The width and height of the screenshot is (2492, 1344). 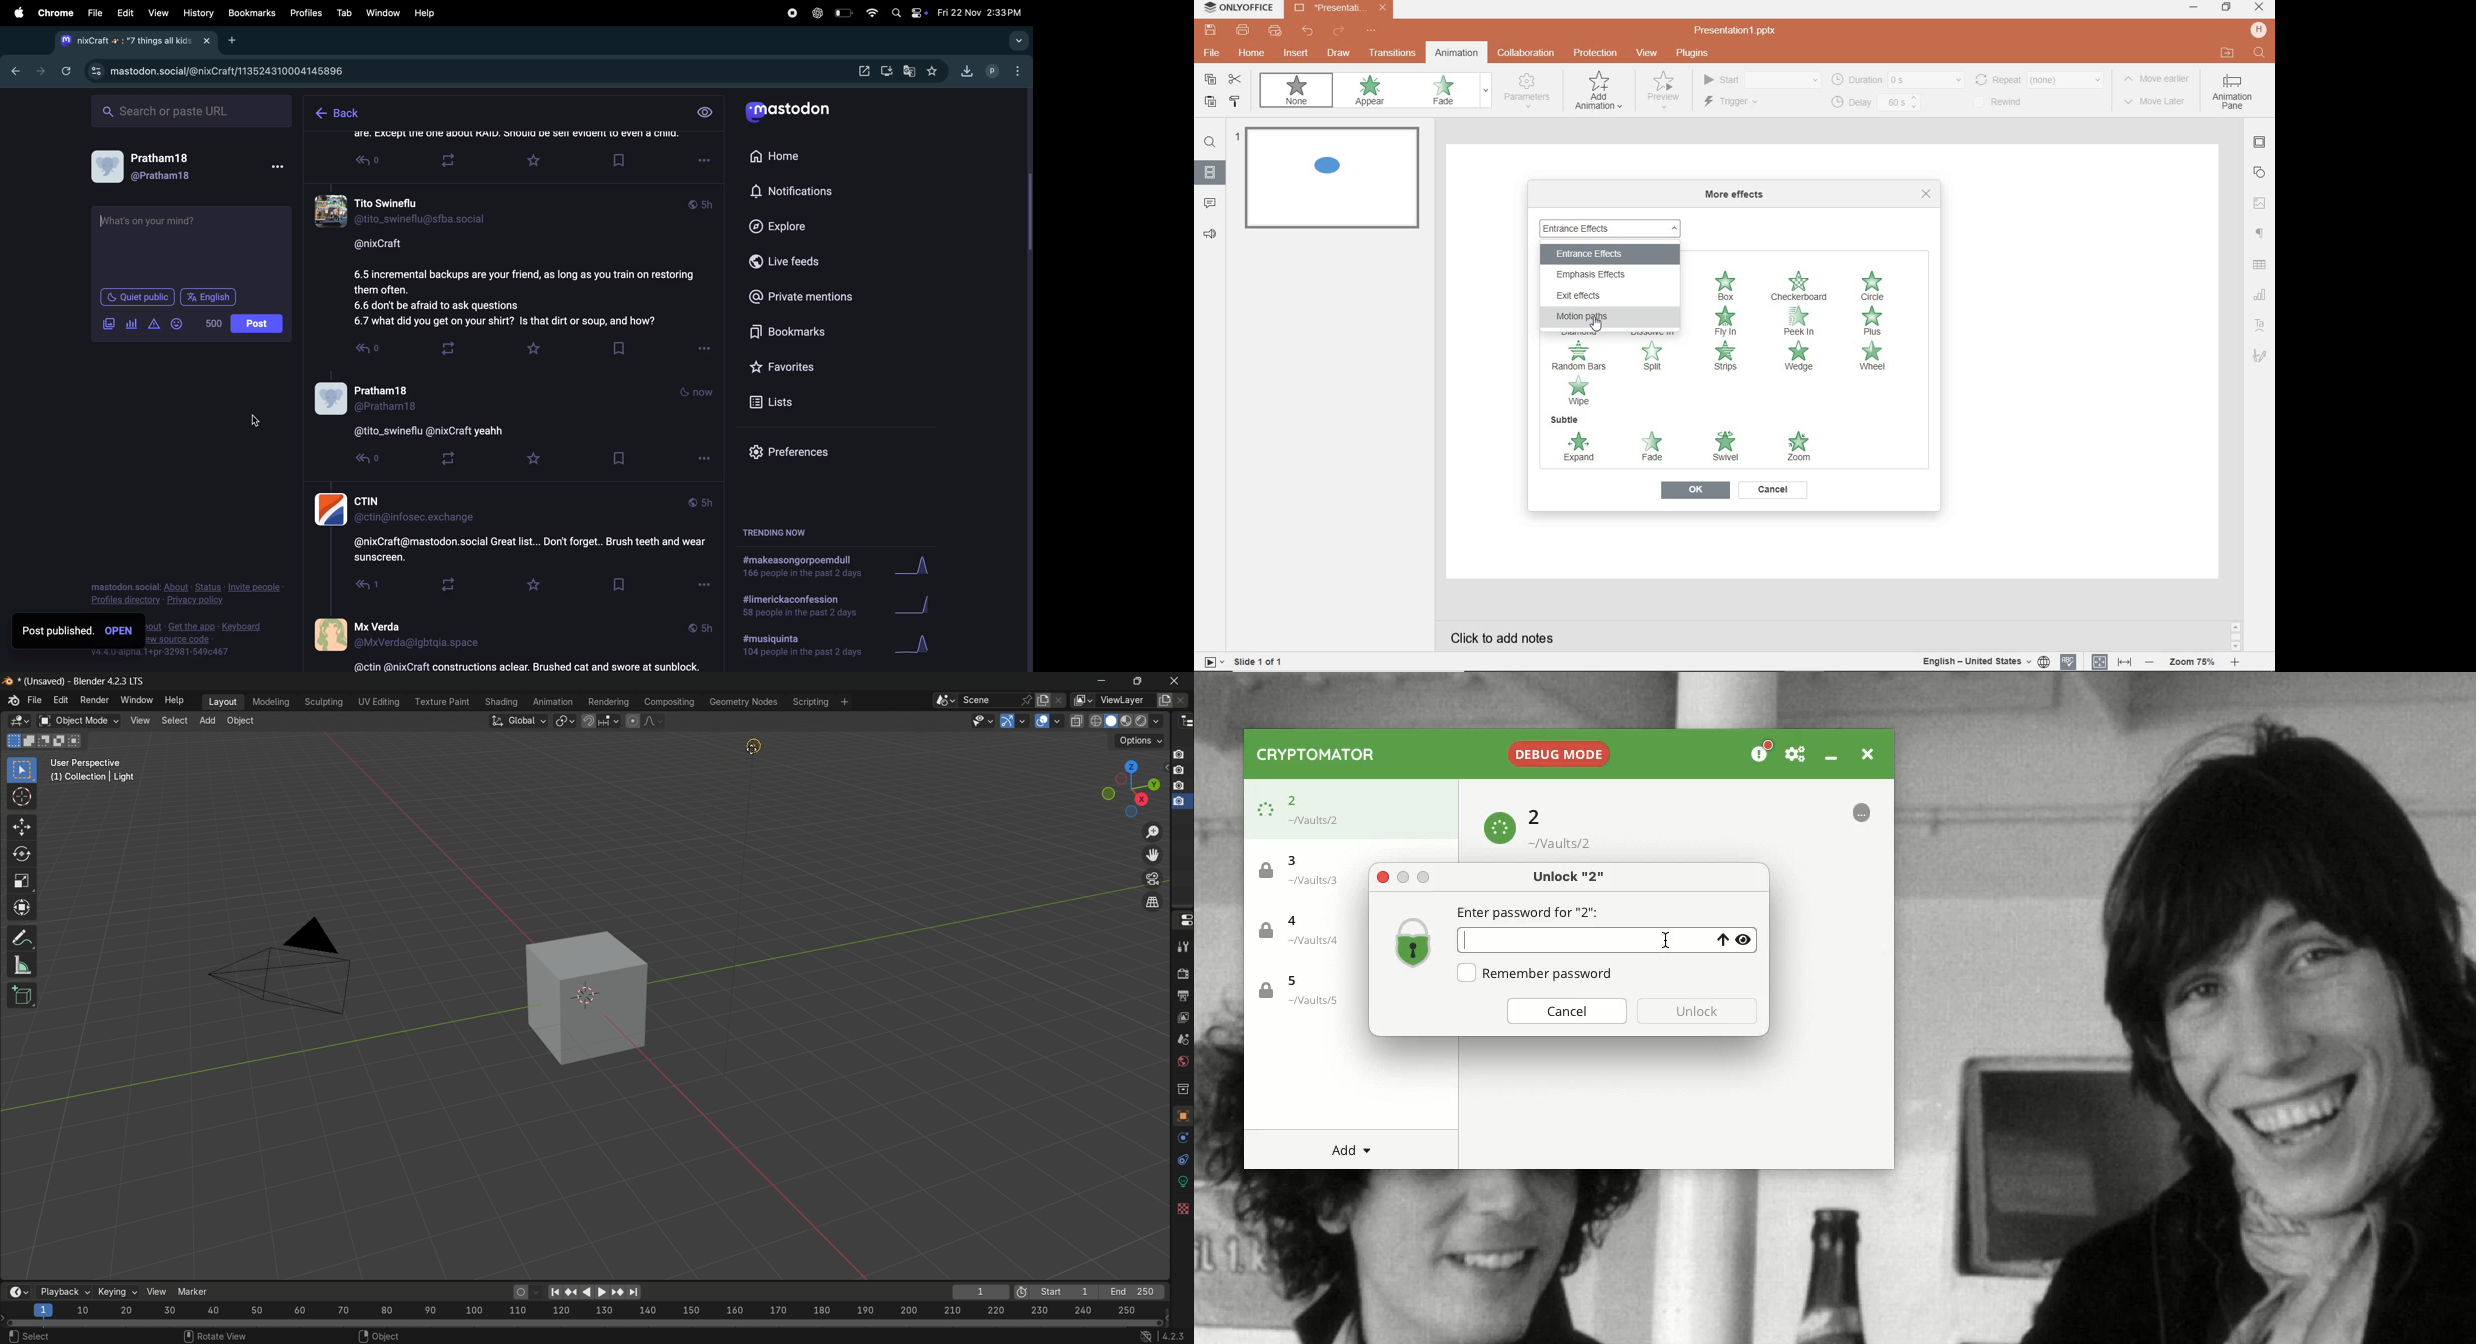 What do you see at coordinates (427, 13) in the screenshot?
I see `help` at bounding box center [427, 13].